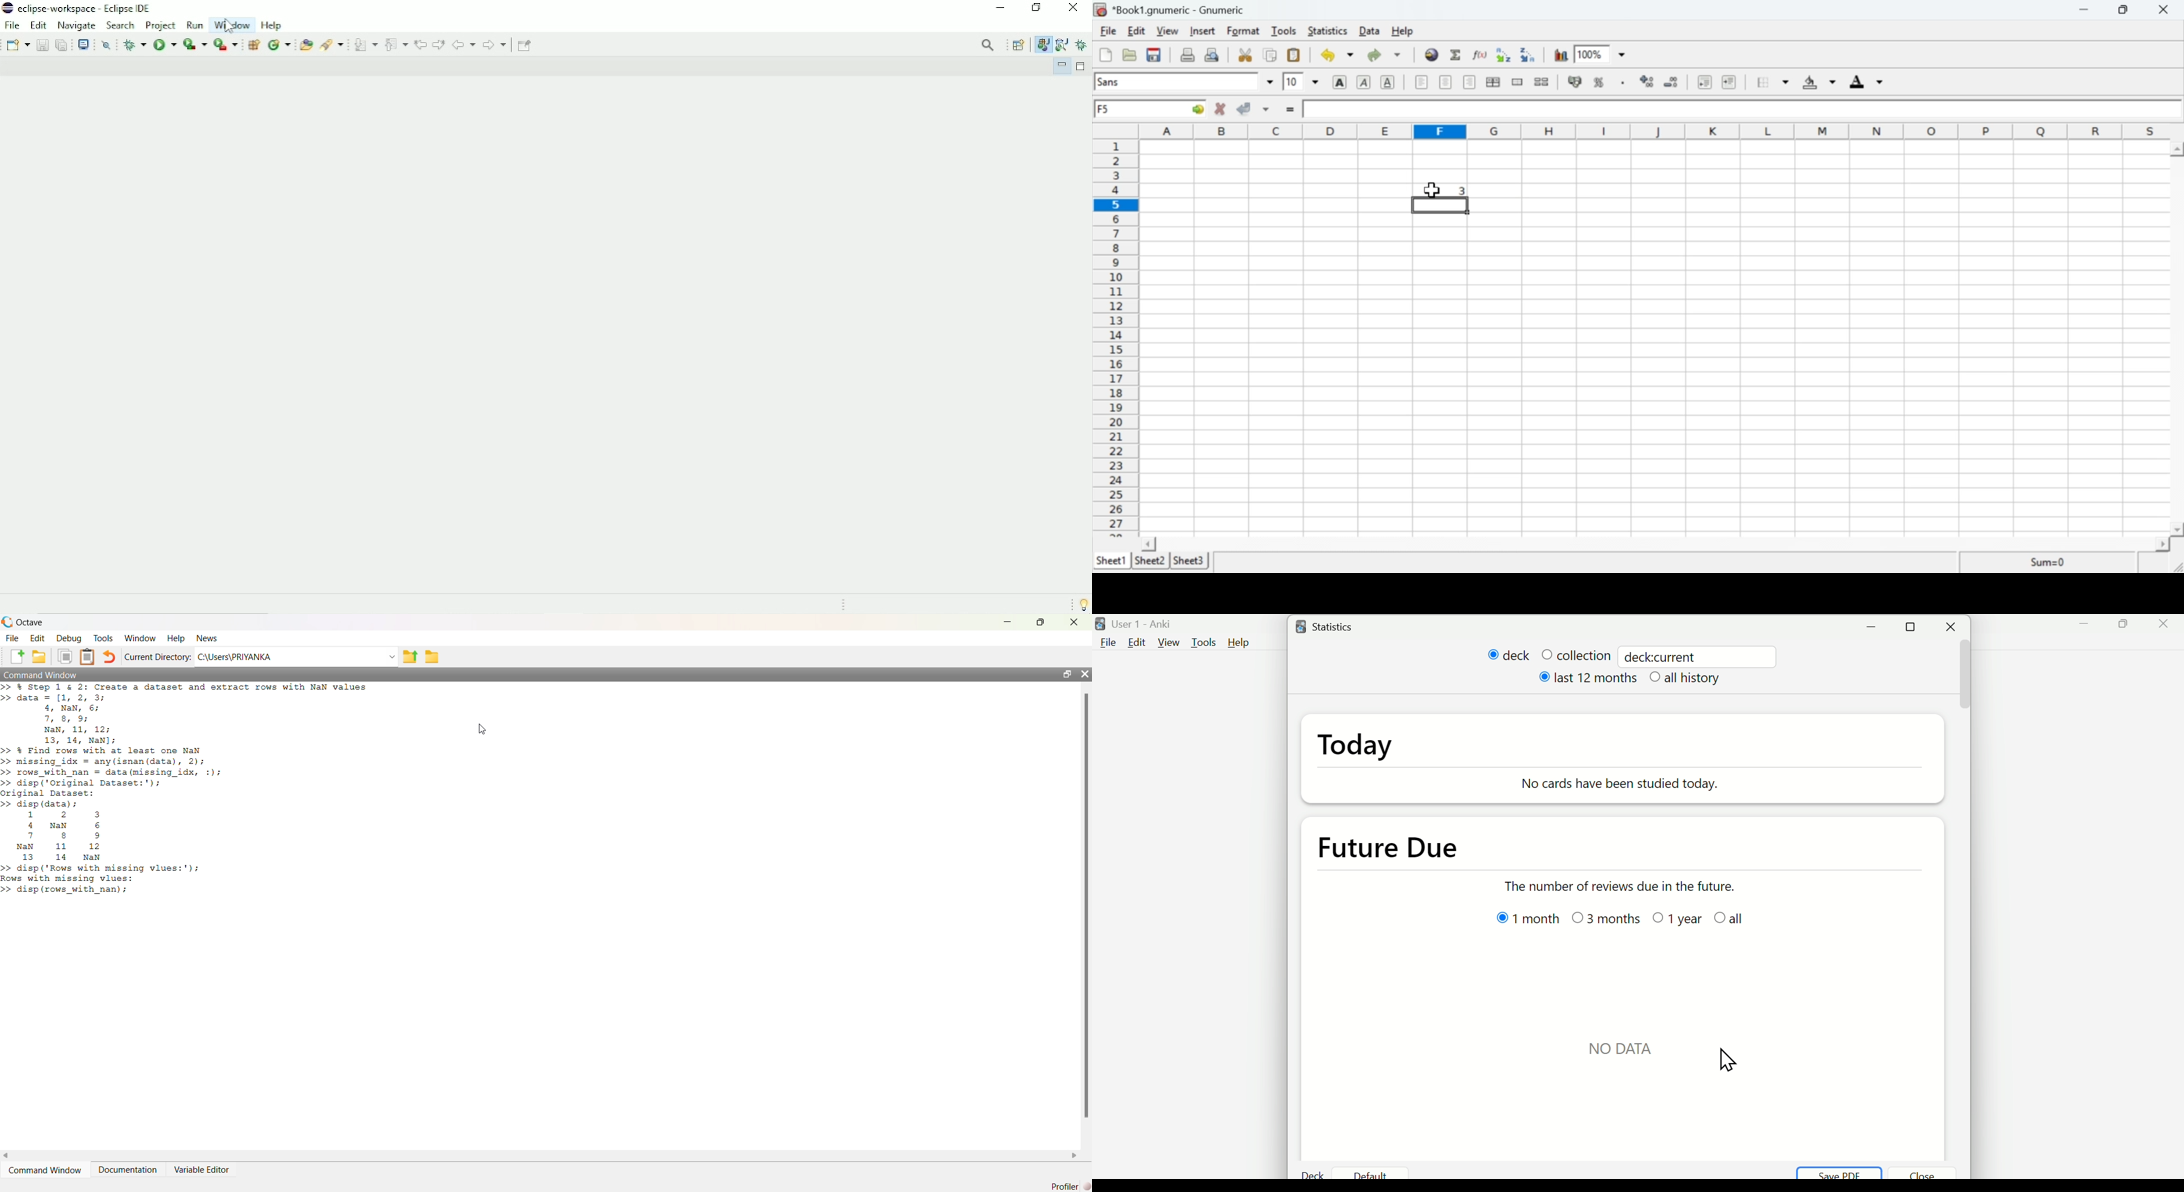 The height and width of the screenshot is (1204, 2184). I want to click on Future Due, so click(1388, 849).